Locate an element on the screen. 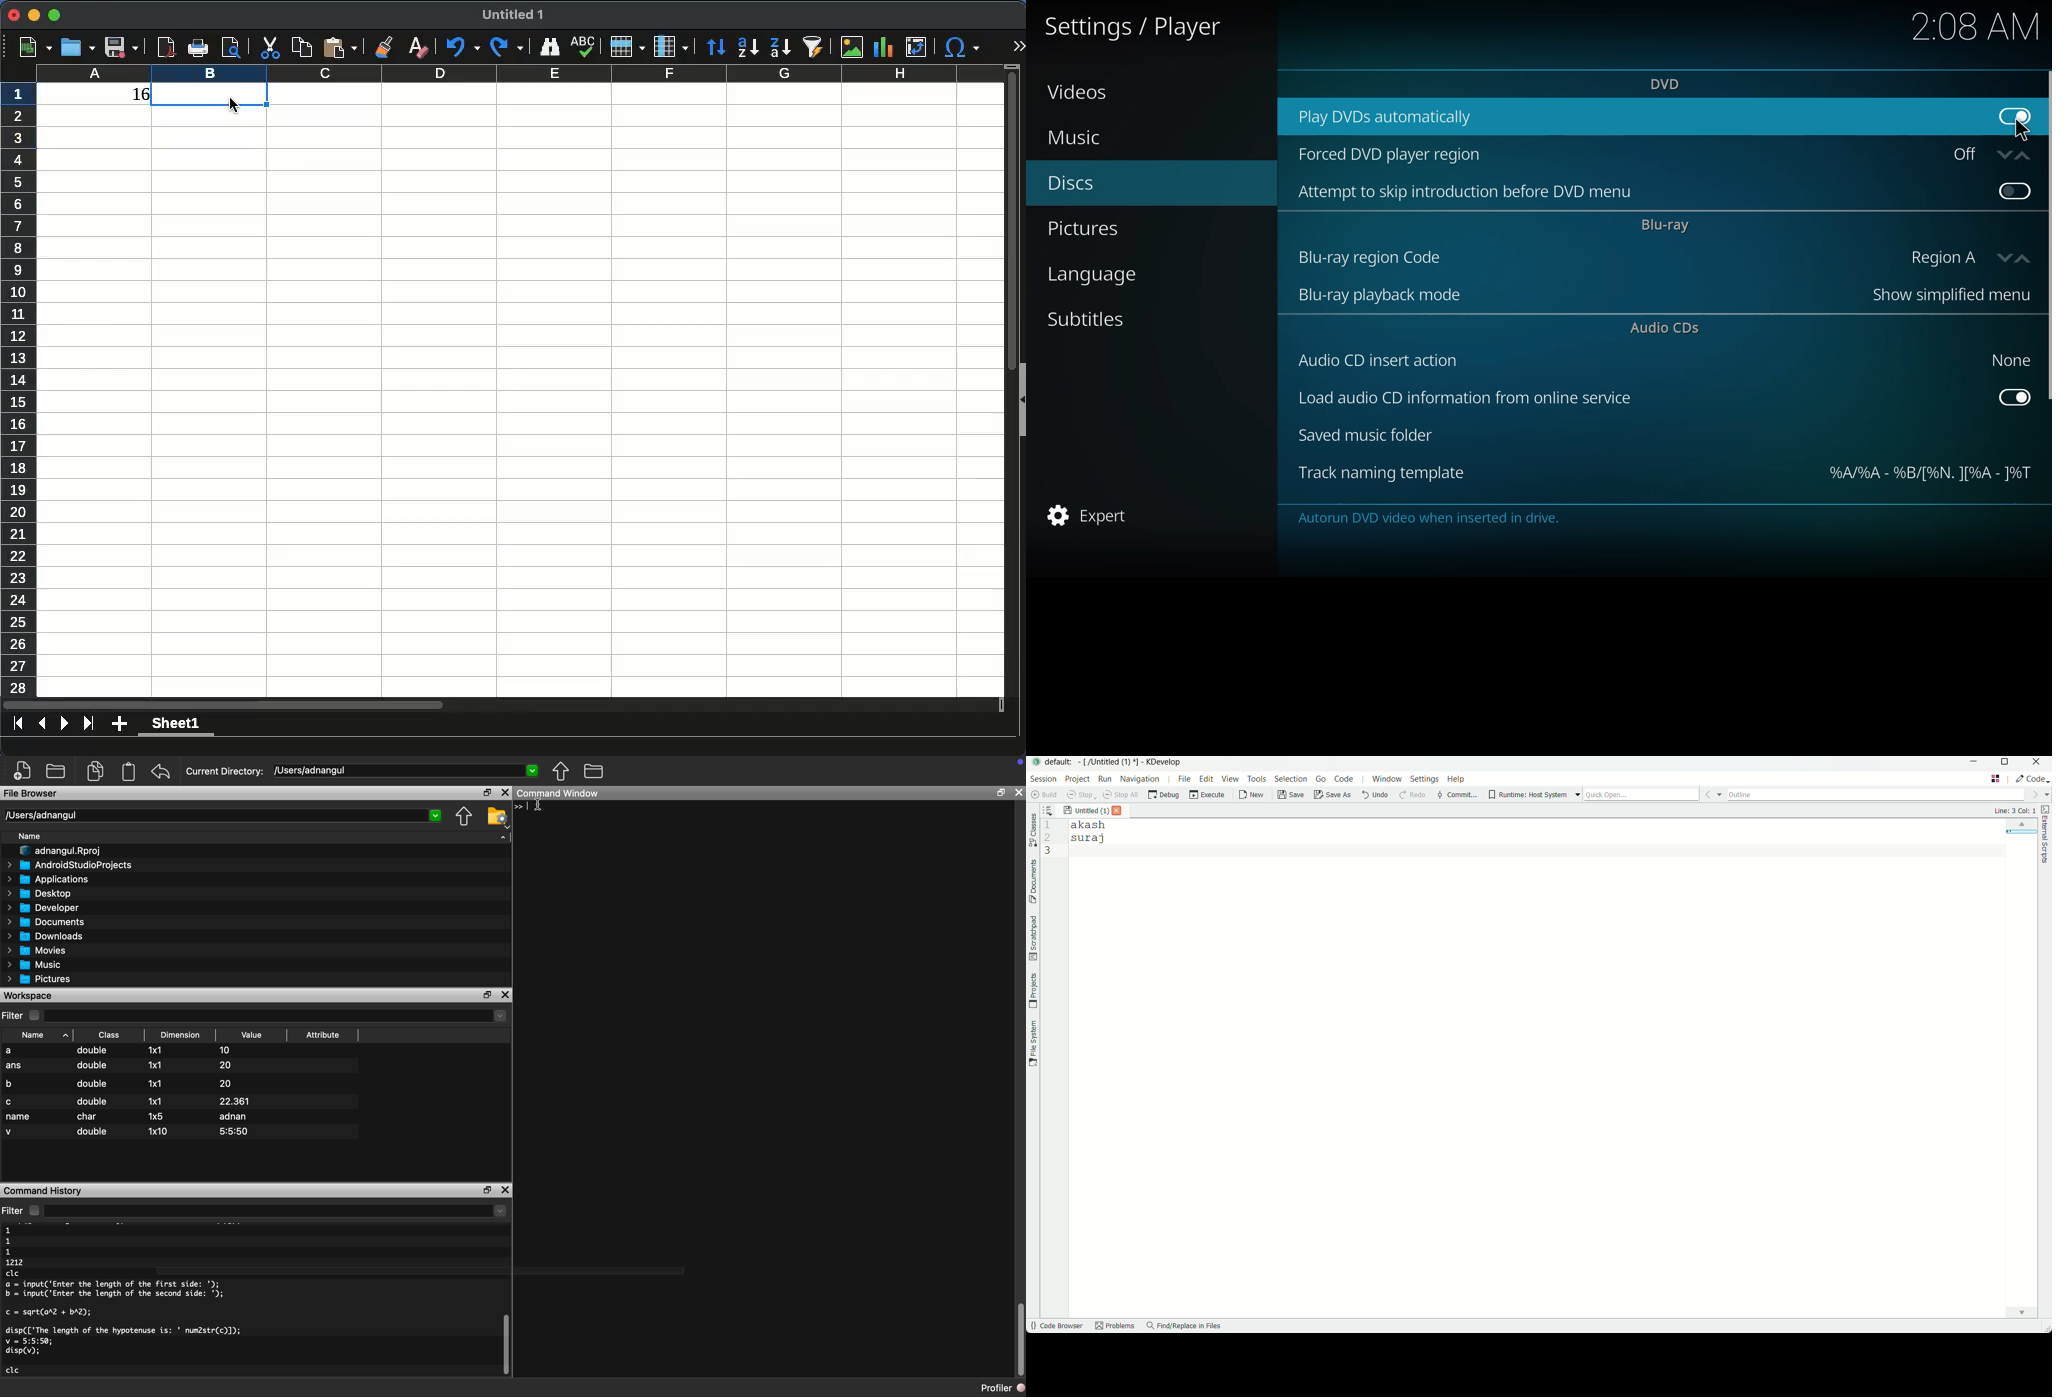 The image size is (2072, 1400). cell selected is located at coordinates (210, 96).